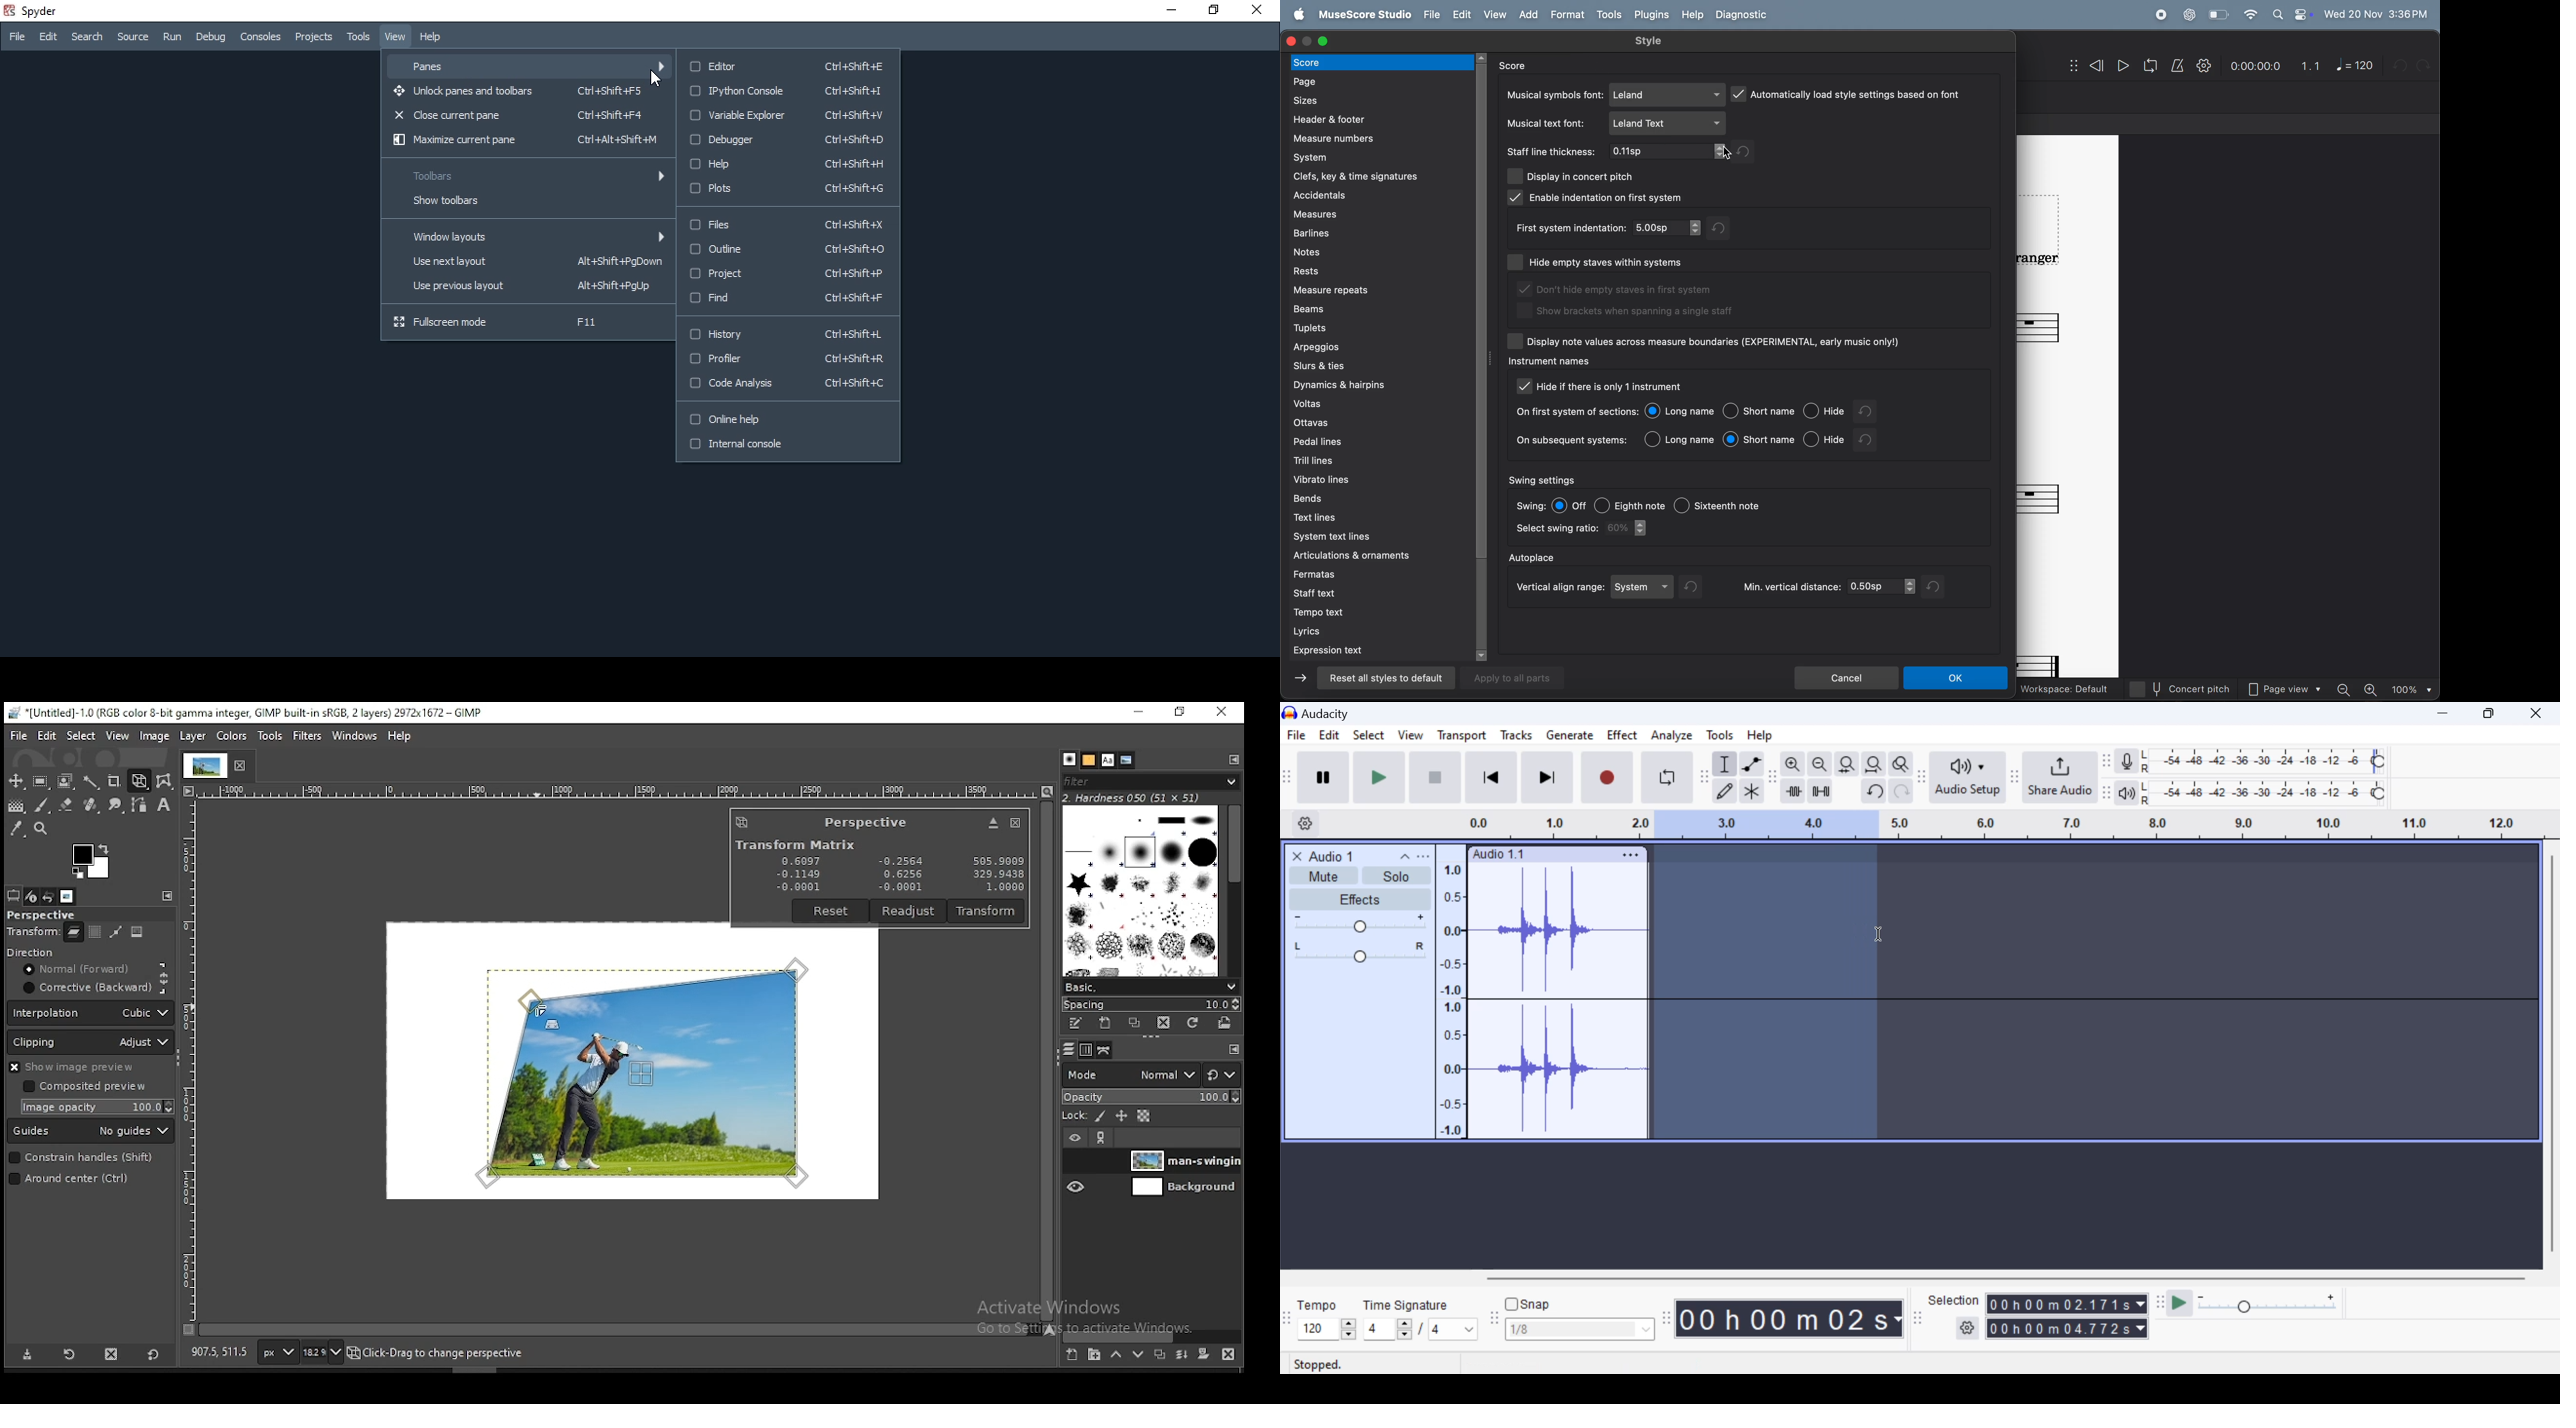 The image size is (2576, 1428). Describe the element at coordinates (1380, 777) in the screenshot. I see `Play` at that location.